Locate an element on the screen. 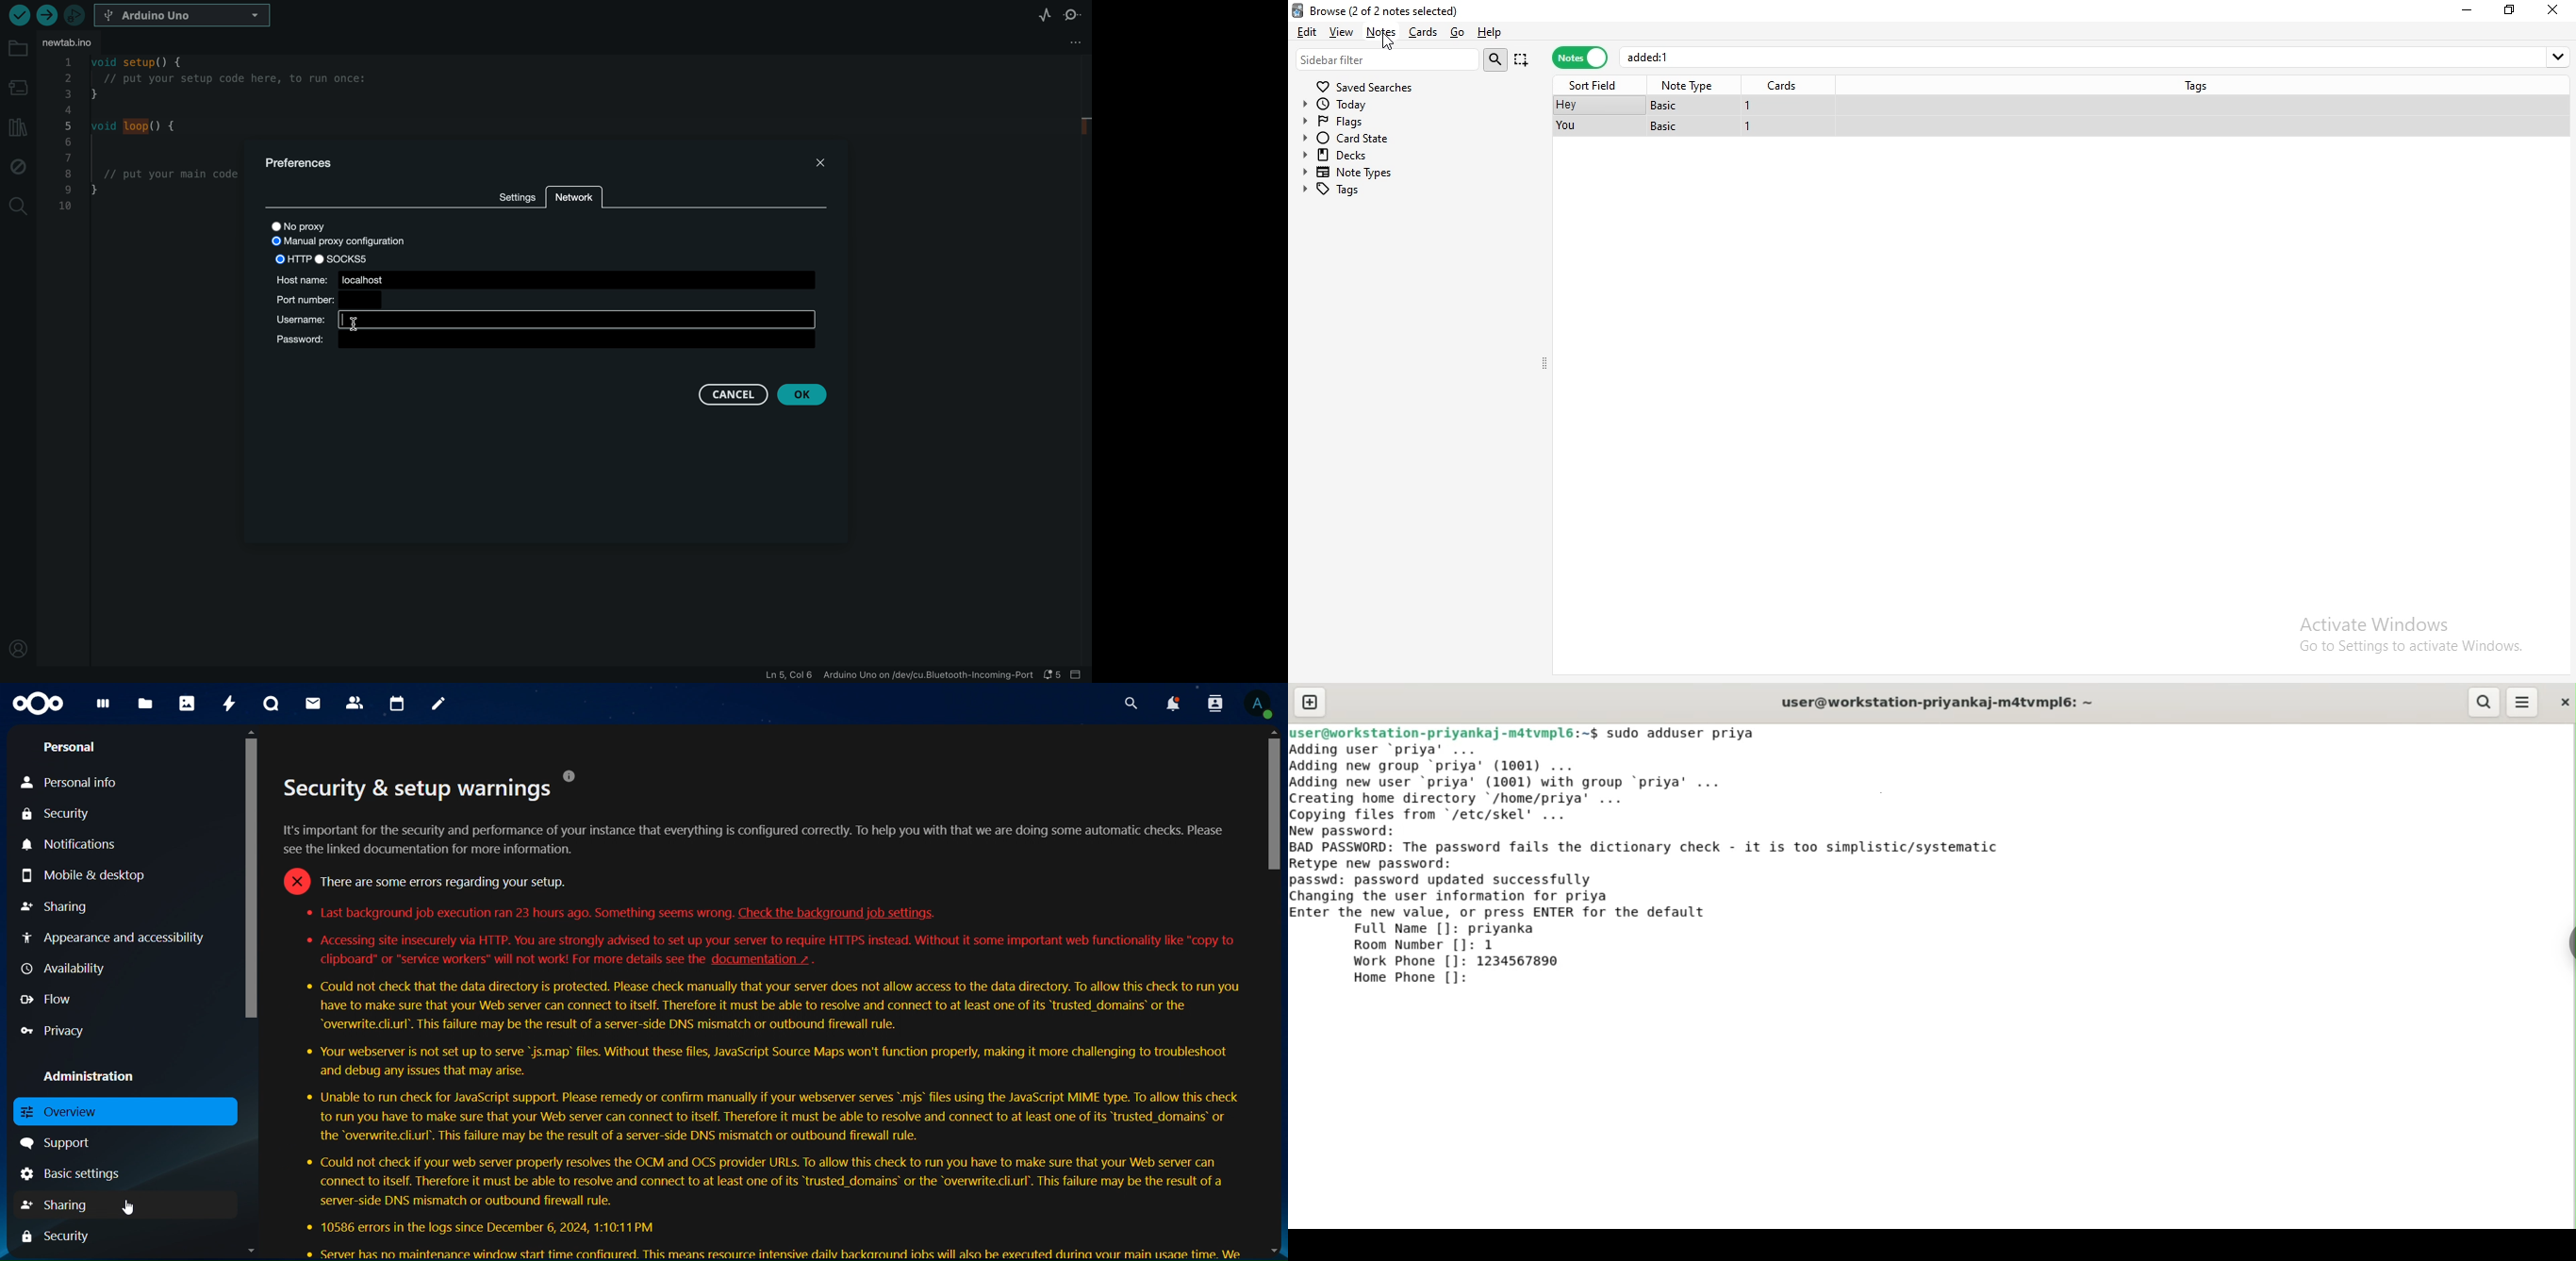 The height and width of the screenshot is (1288, 2576). append is located at coordinates (1523, 61).